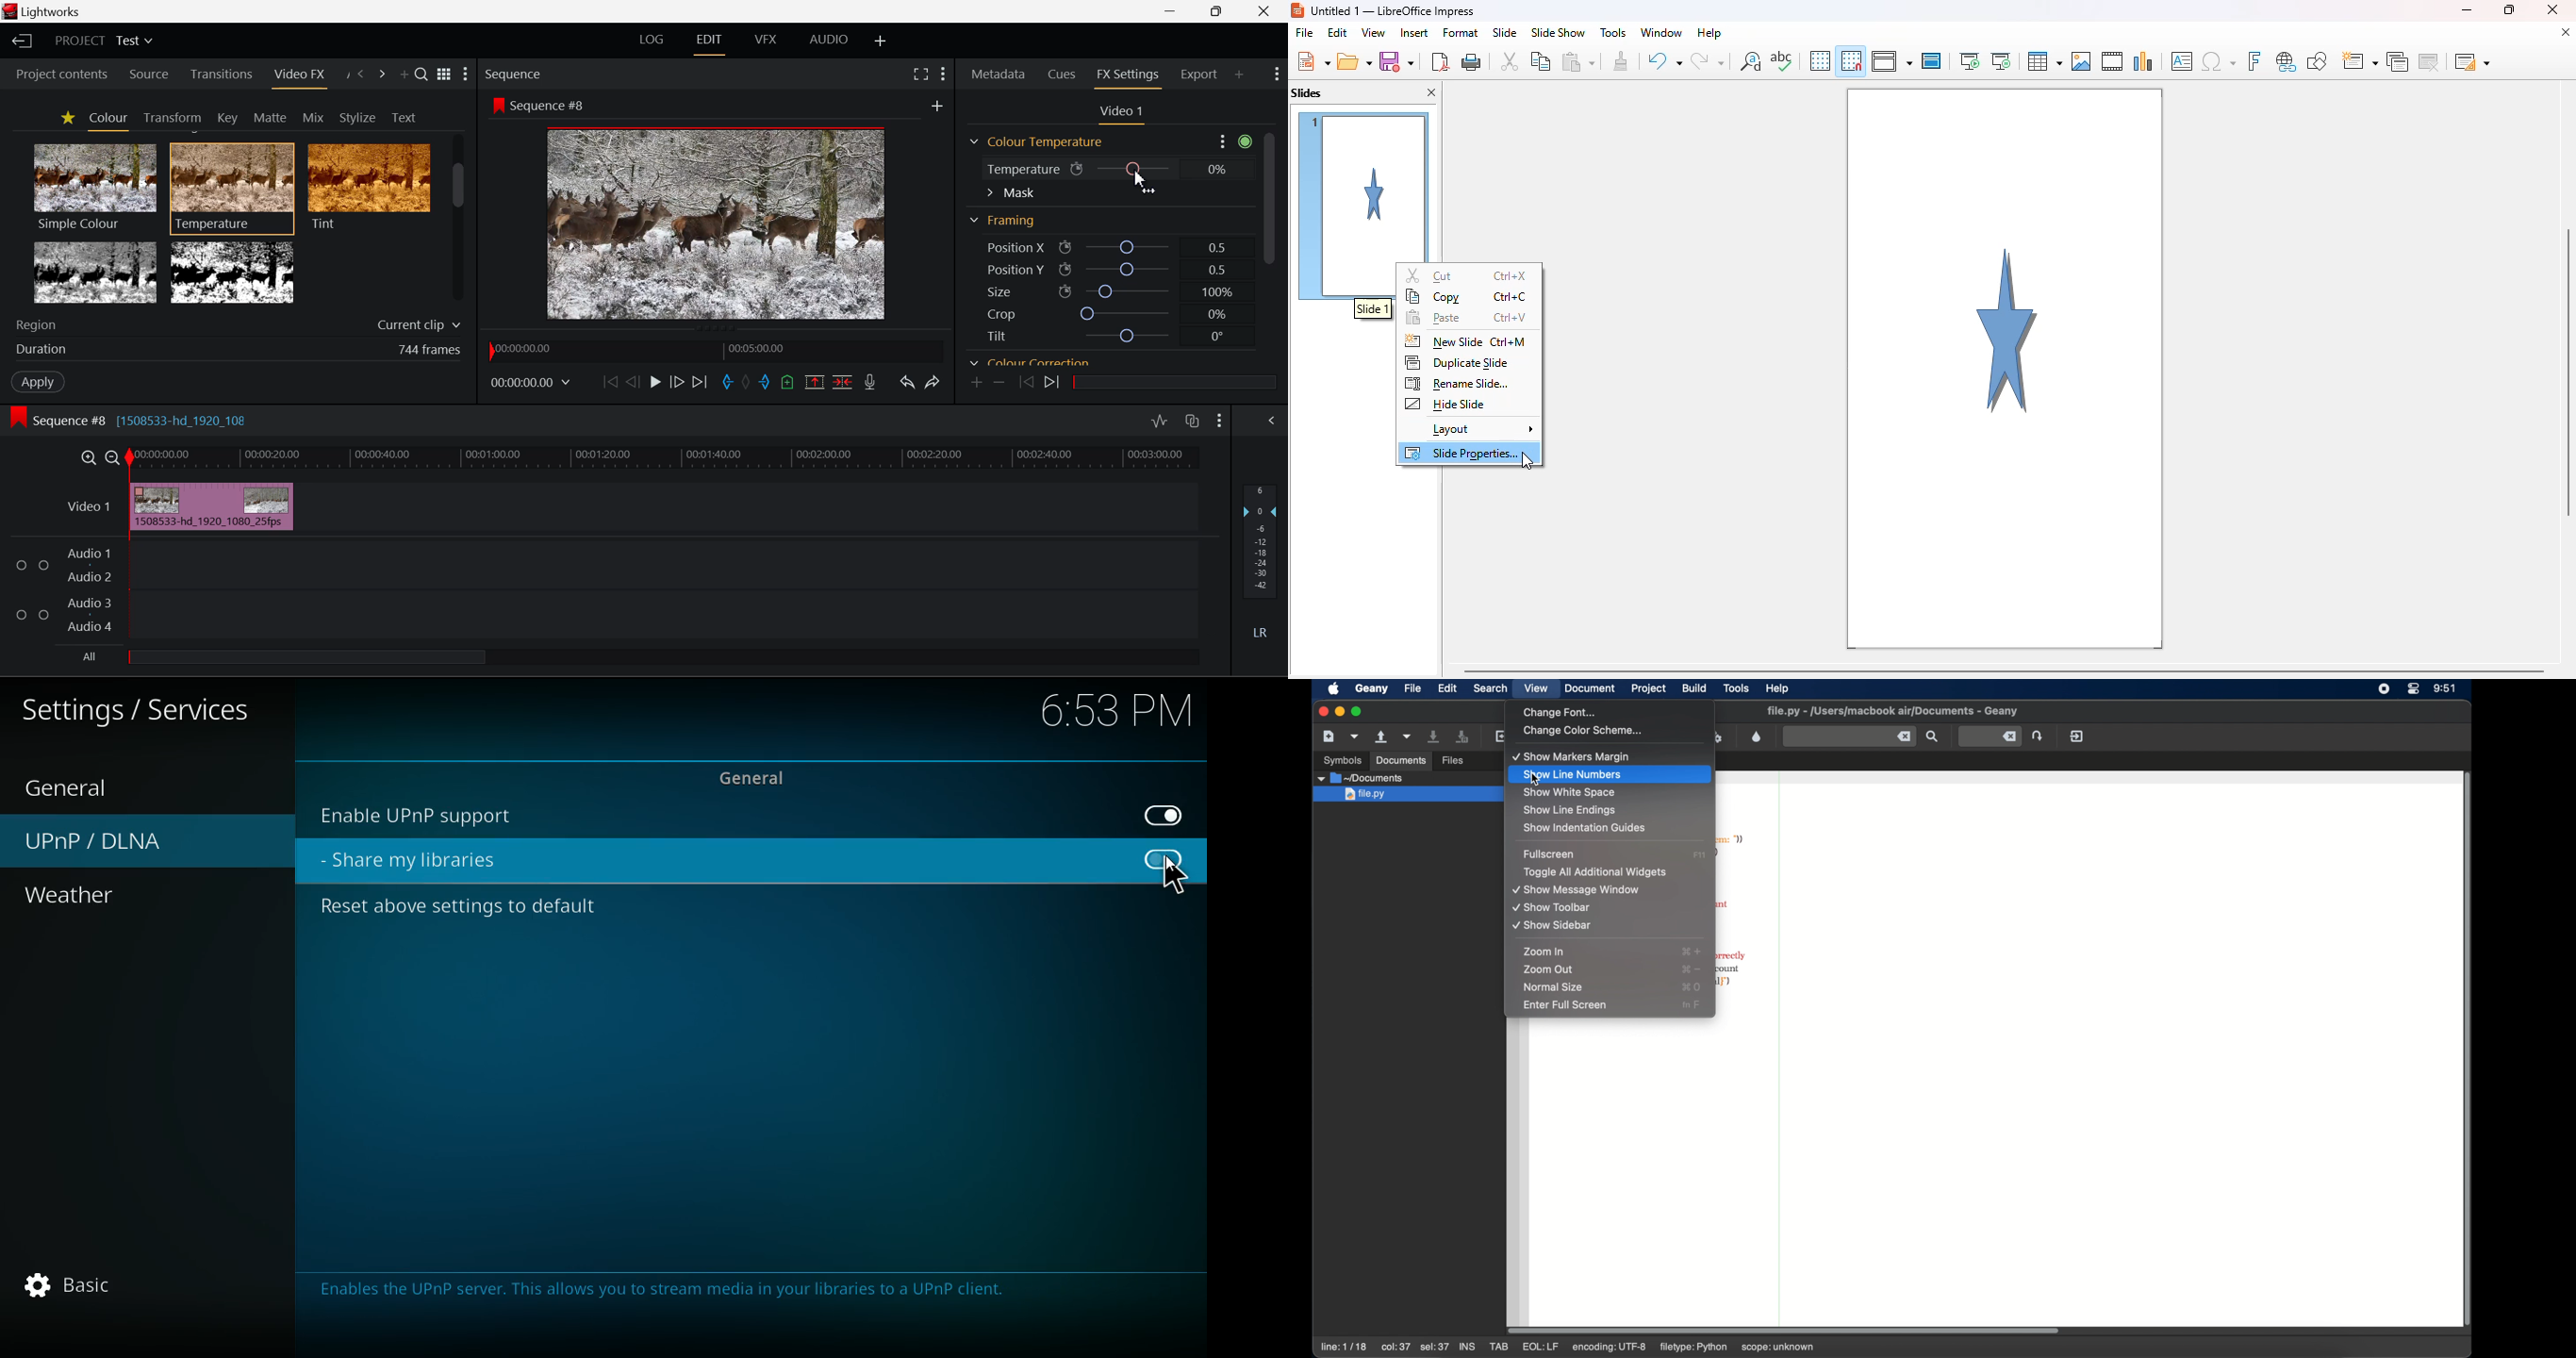 The width and height of the screenshot is (2576, 1372). What do you see at coordinates (96, 896) in the screenshot?
I see `weather` at bounding box center [96, 896].